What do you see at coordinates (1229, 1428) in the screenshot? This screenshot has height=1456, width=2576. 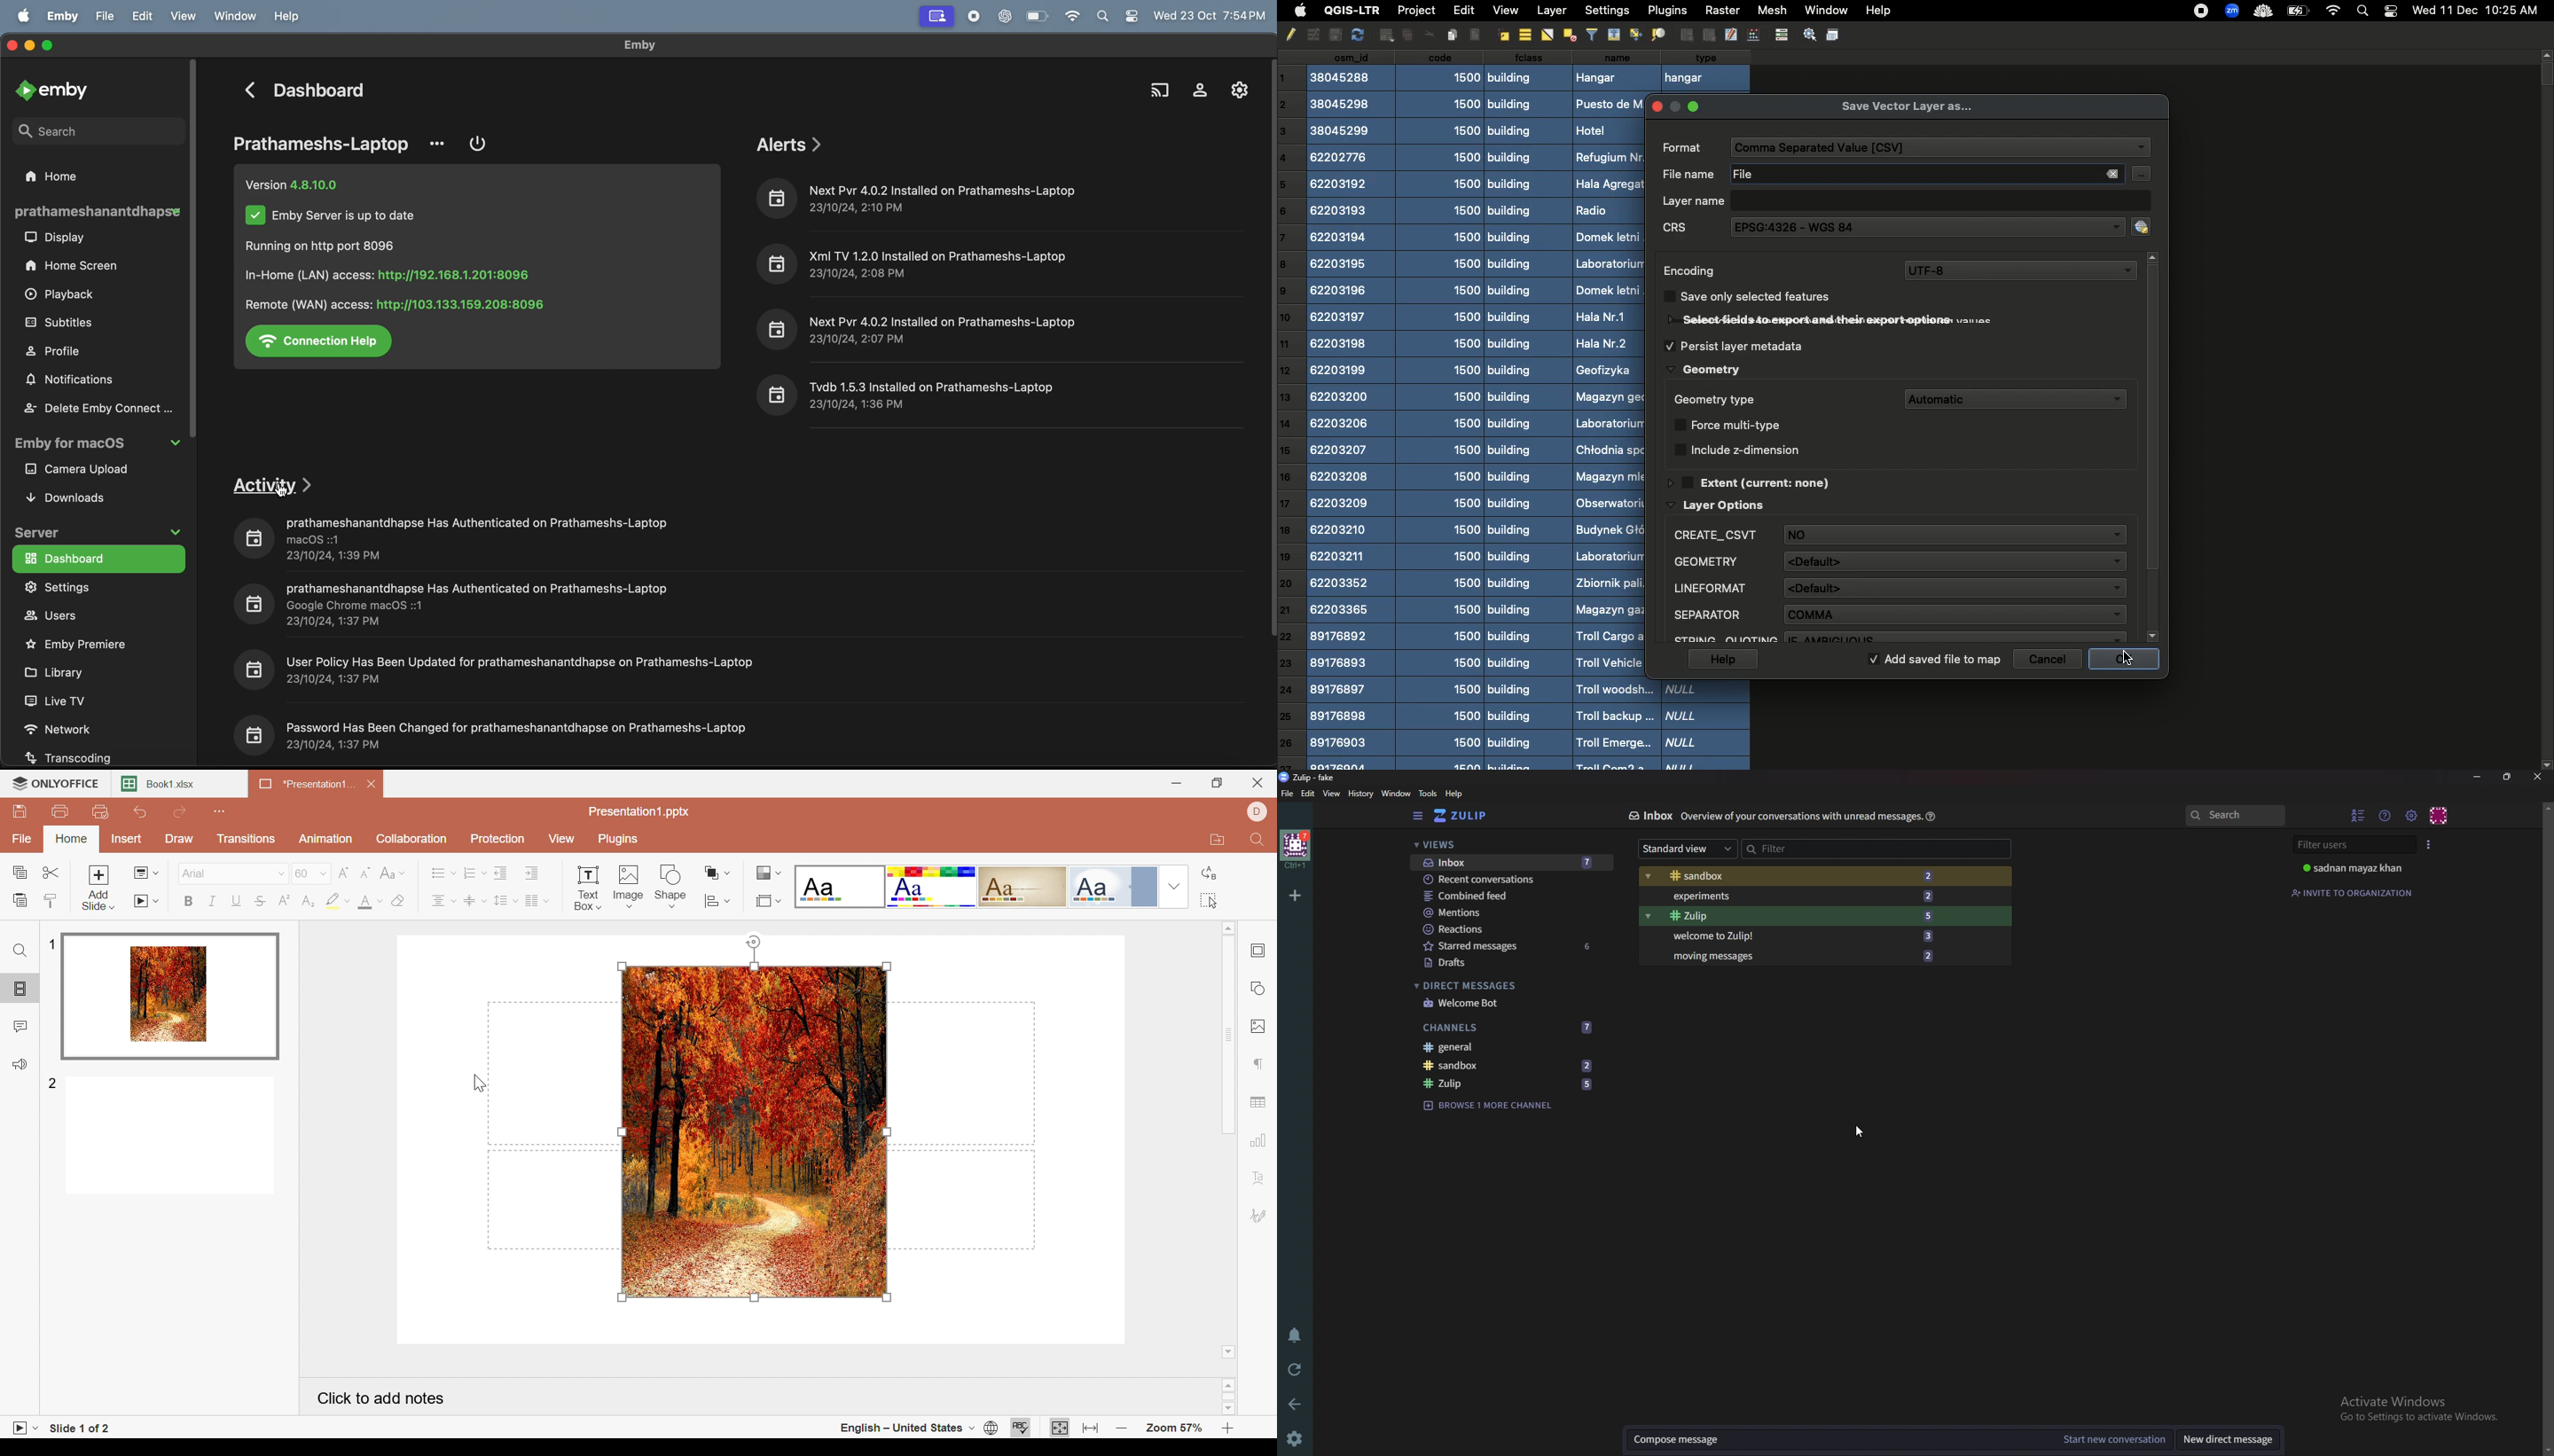 I see `Zoom In` at bounding box center [1229, 1428].